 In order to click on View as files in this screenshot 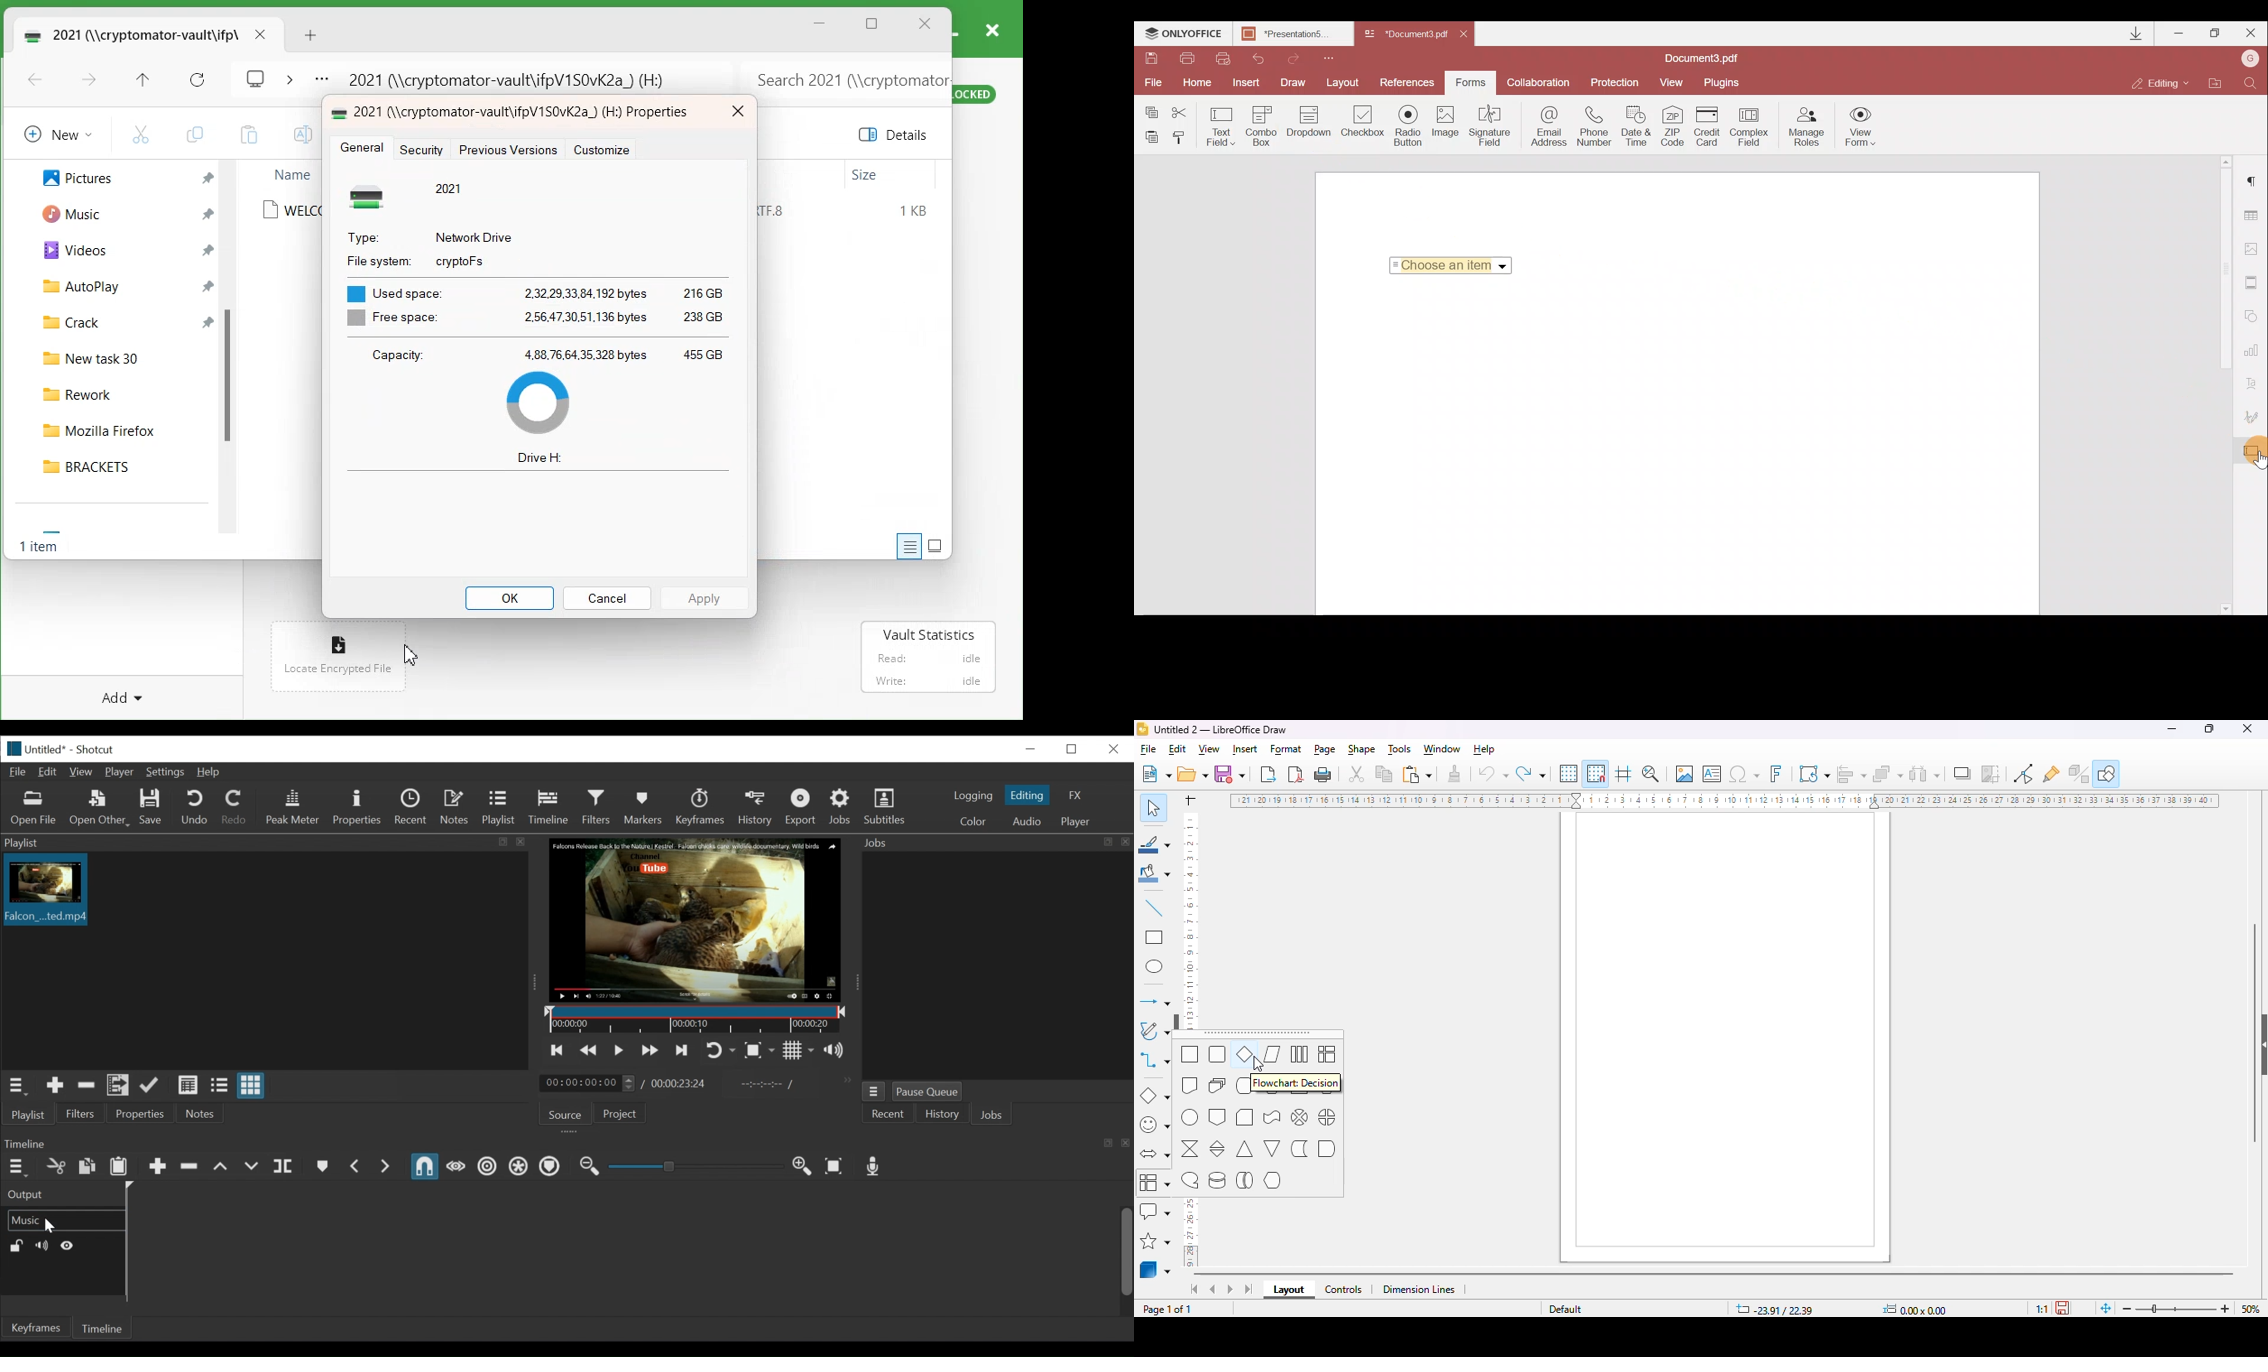, I will do `click(219, 1087)`.